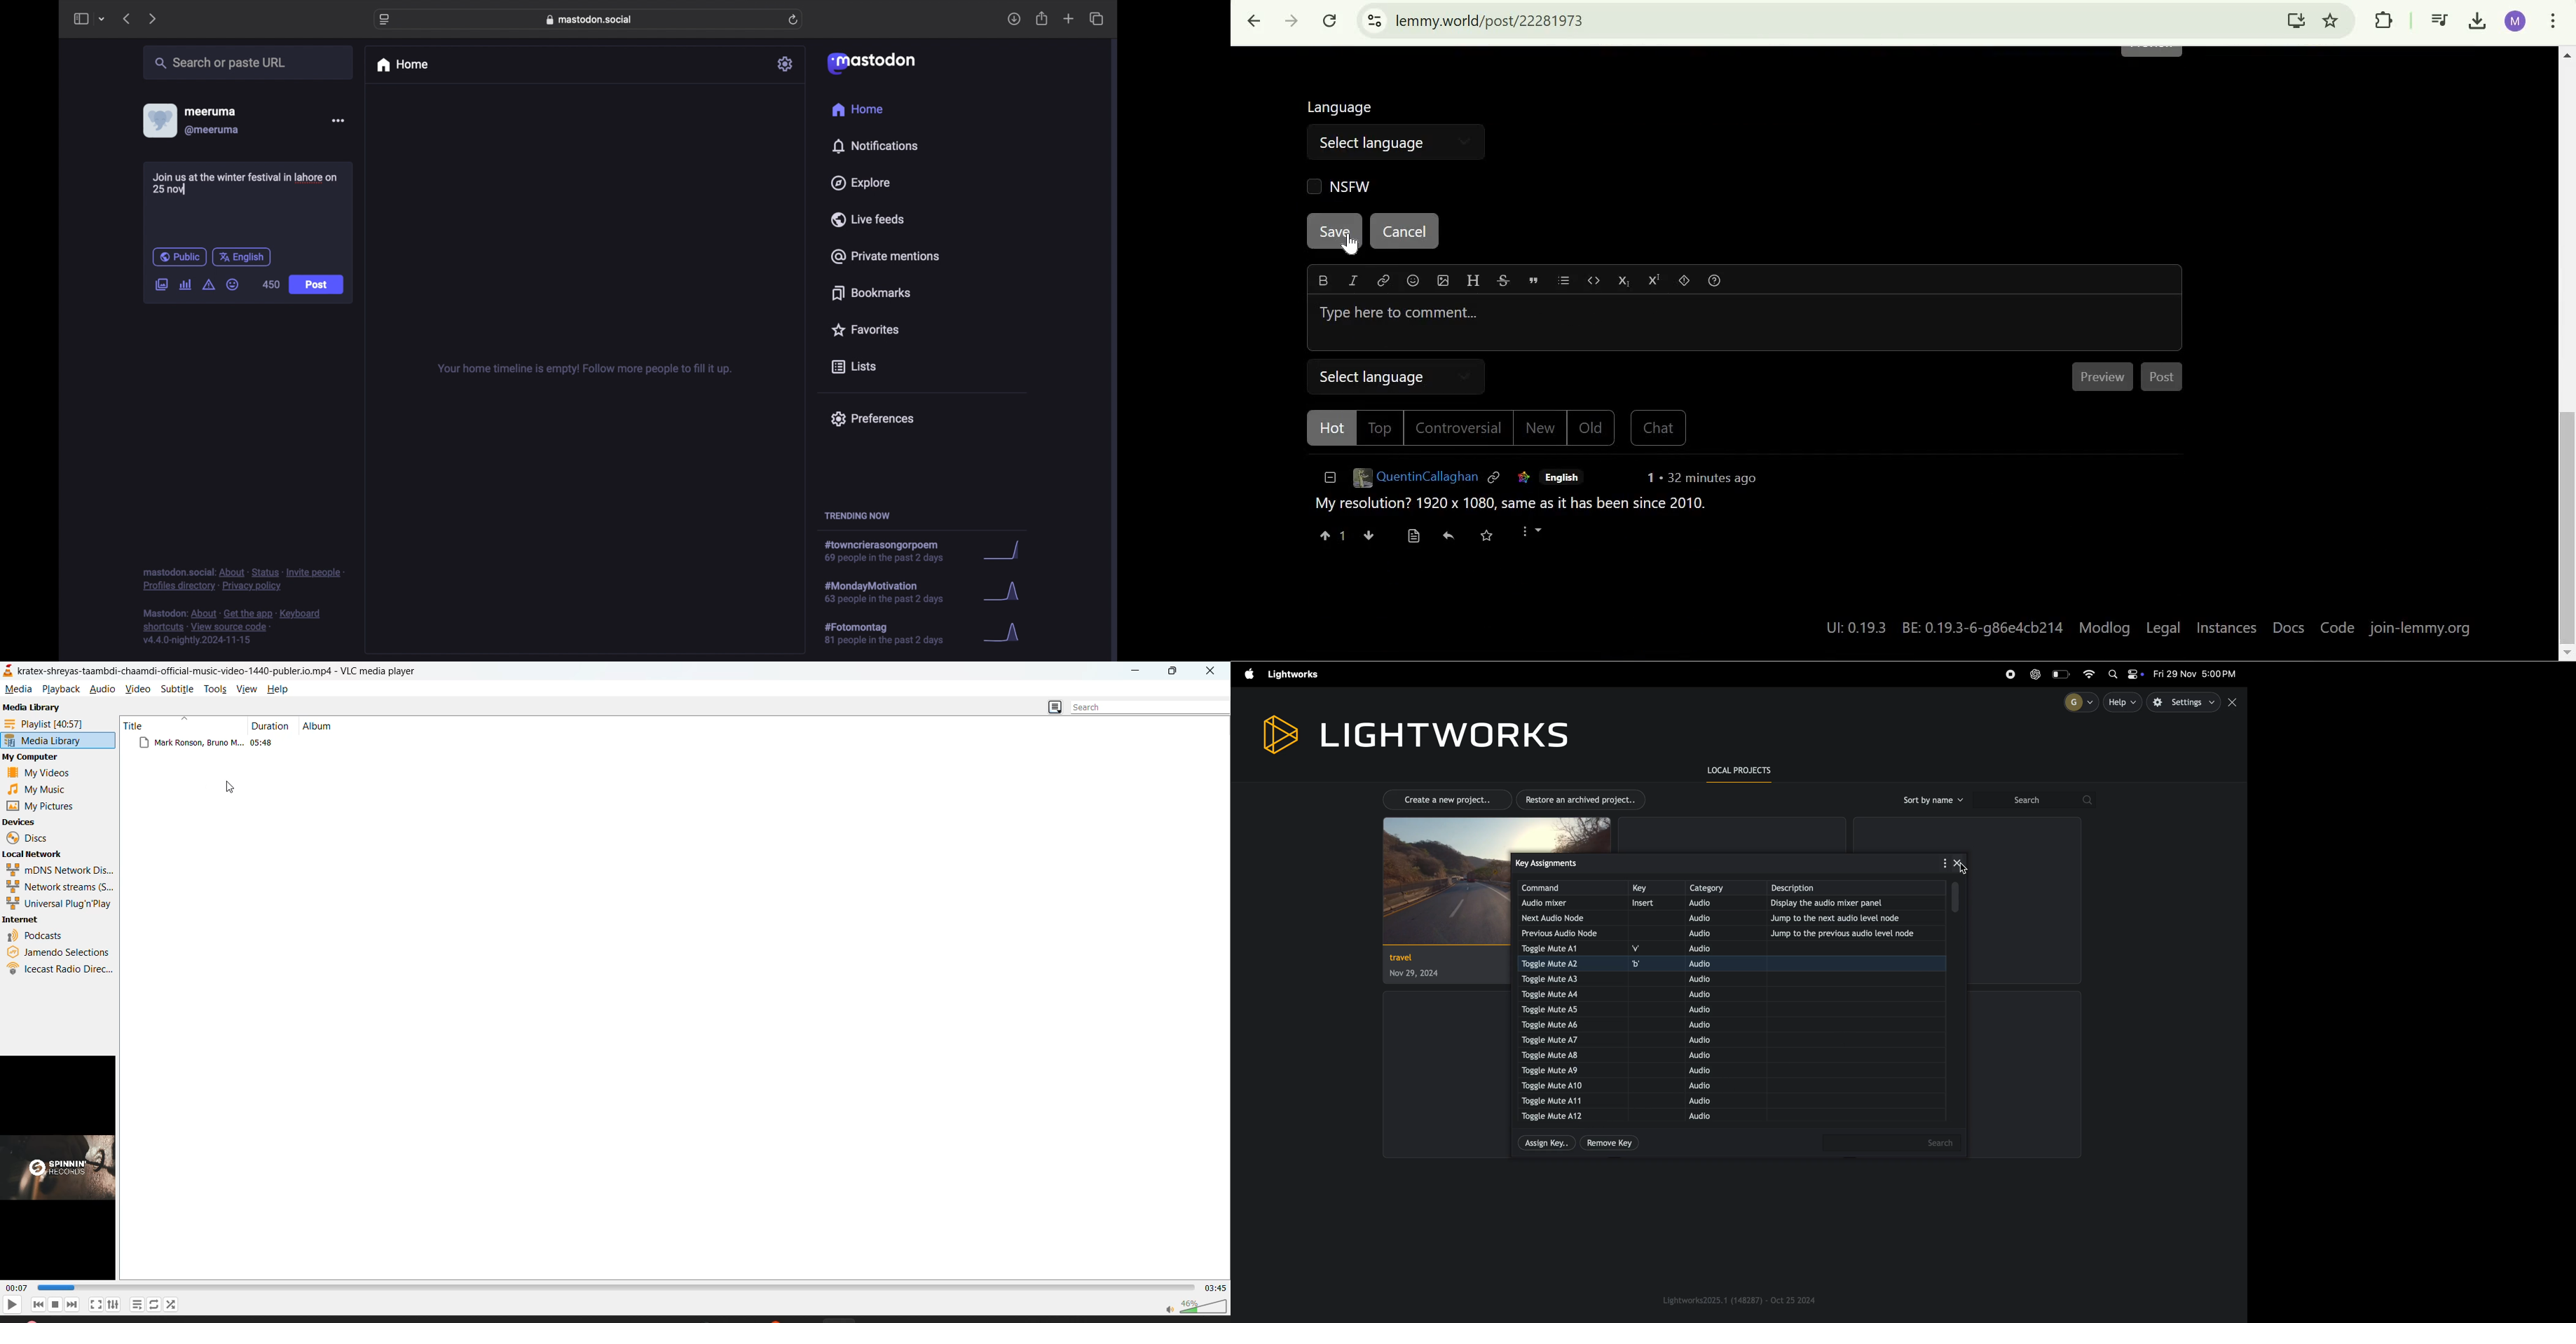  I want to click on previous, so click(126, 18).